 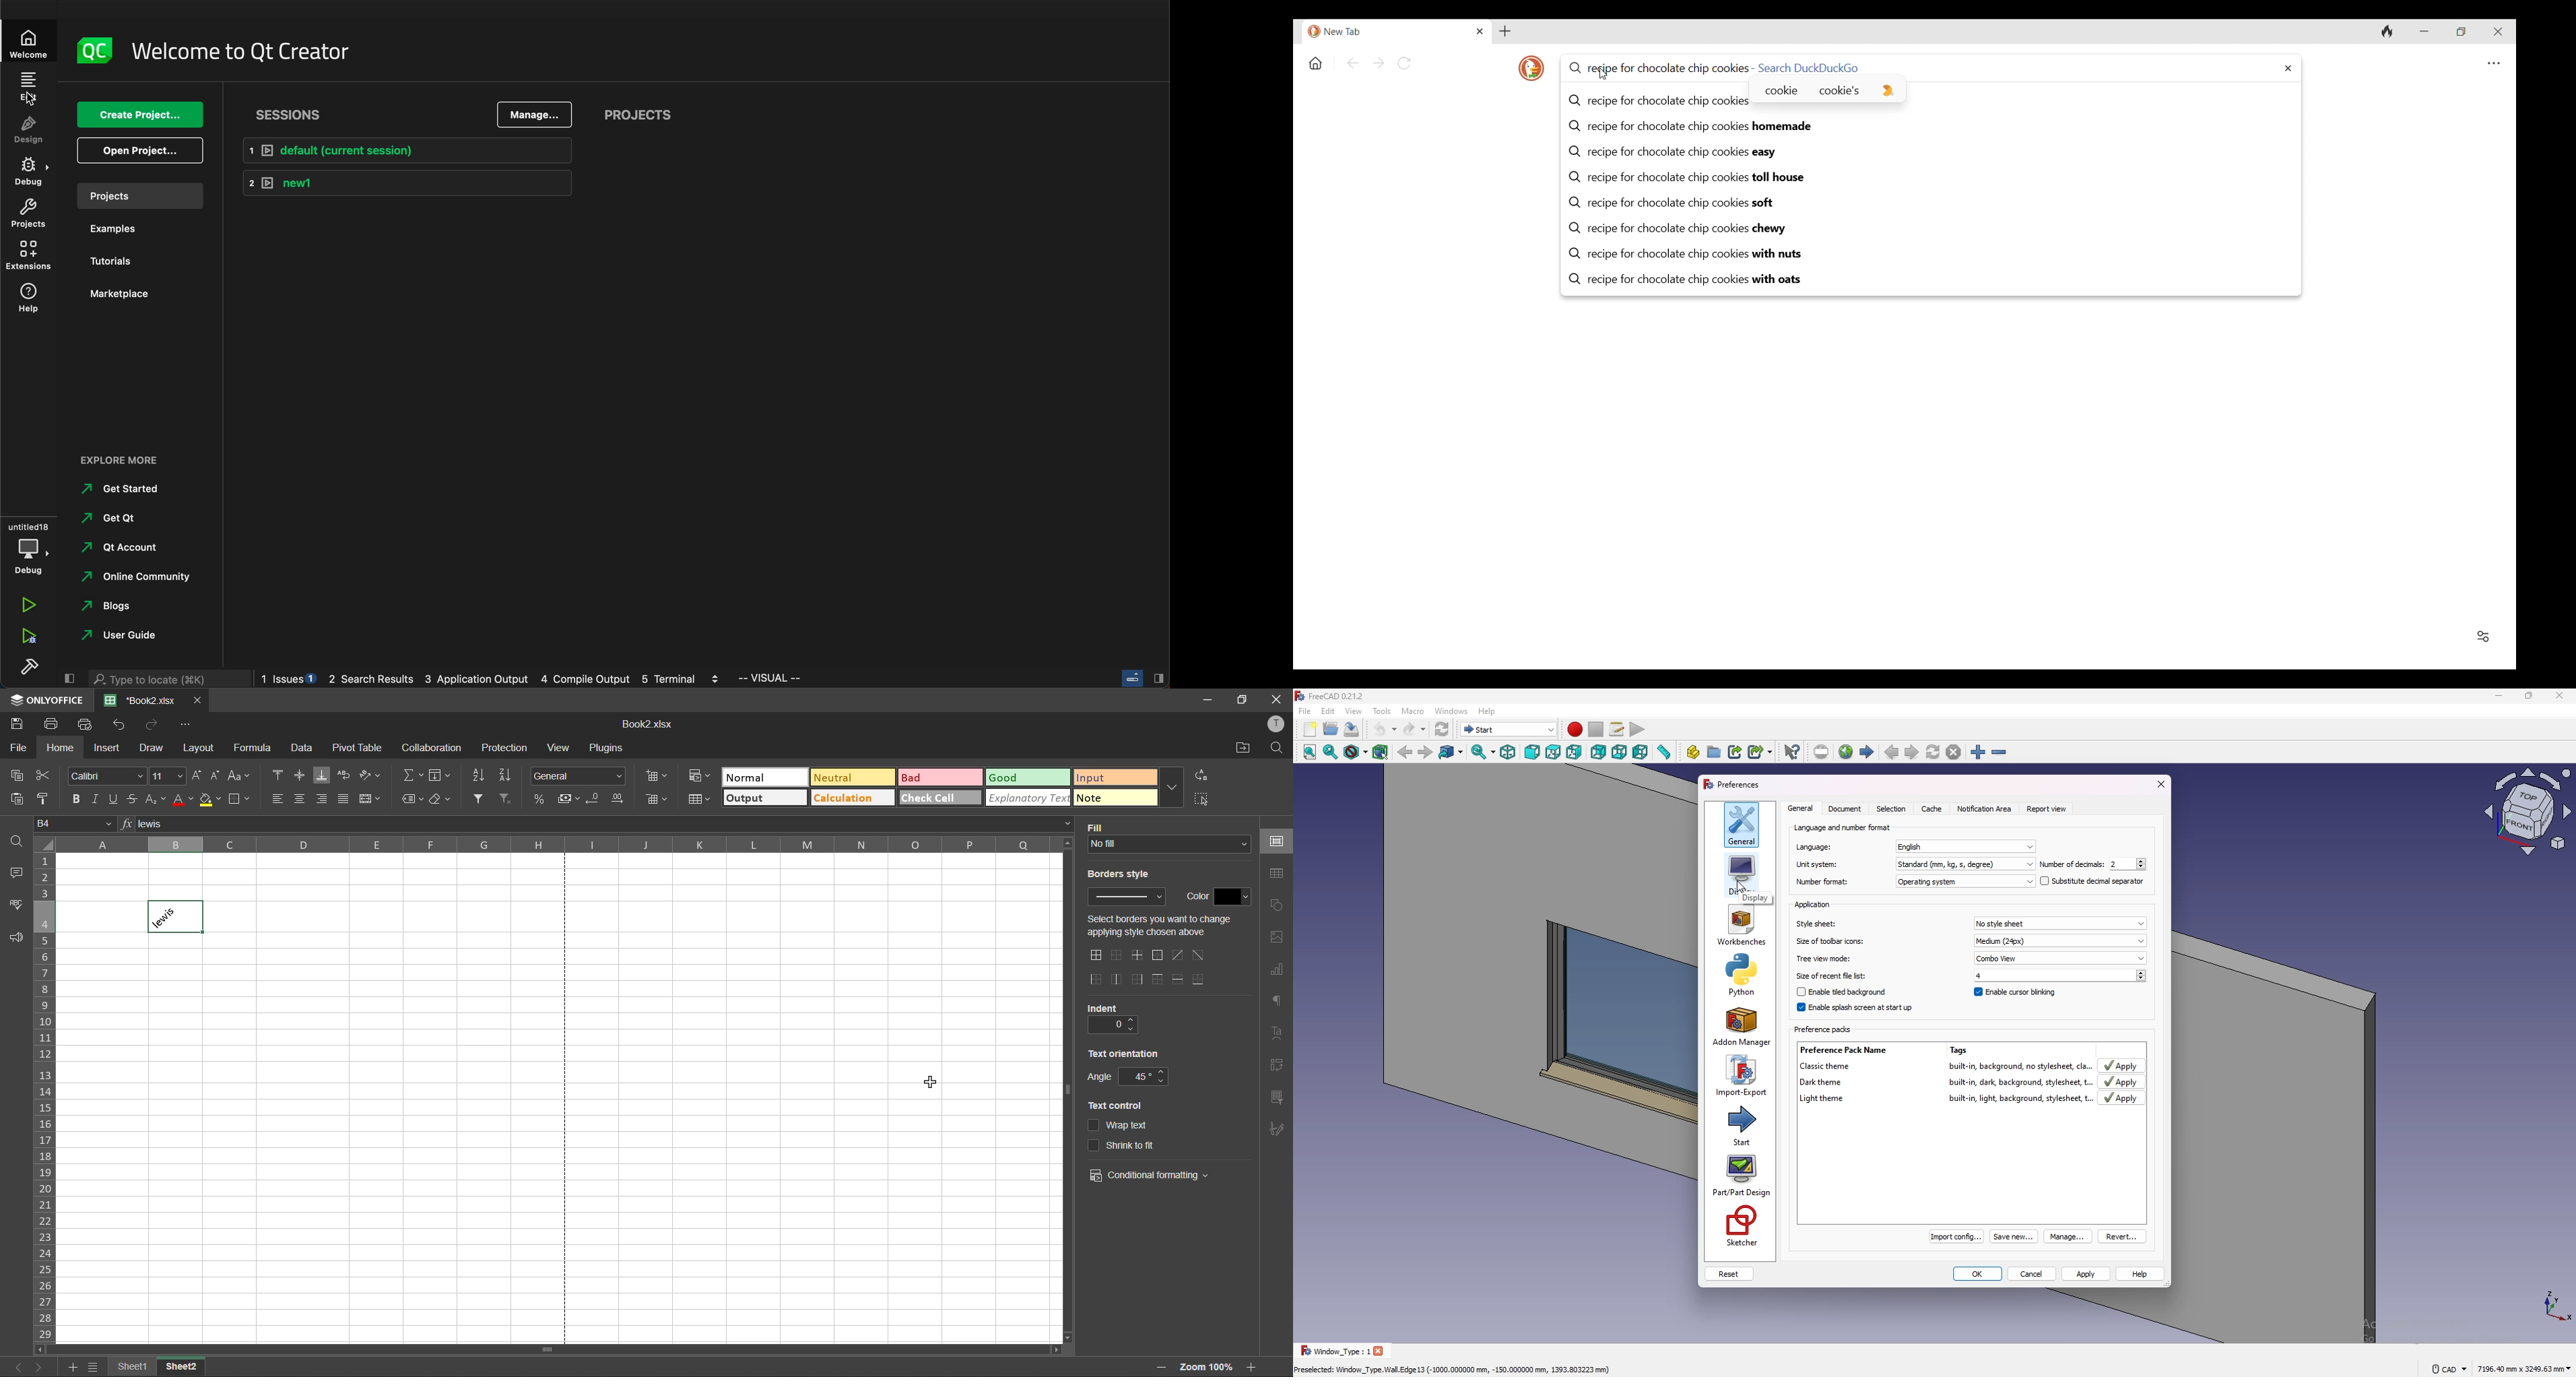 What do you see at coordinates (42, 844) in the screenshot?
I see `select all cells` at bounding box center [42, 844].